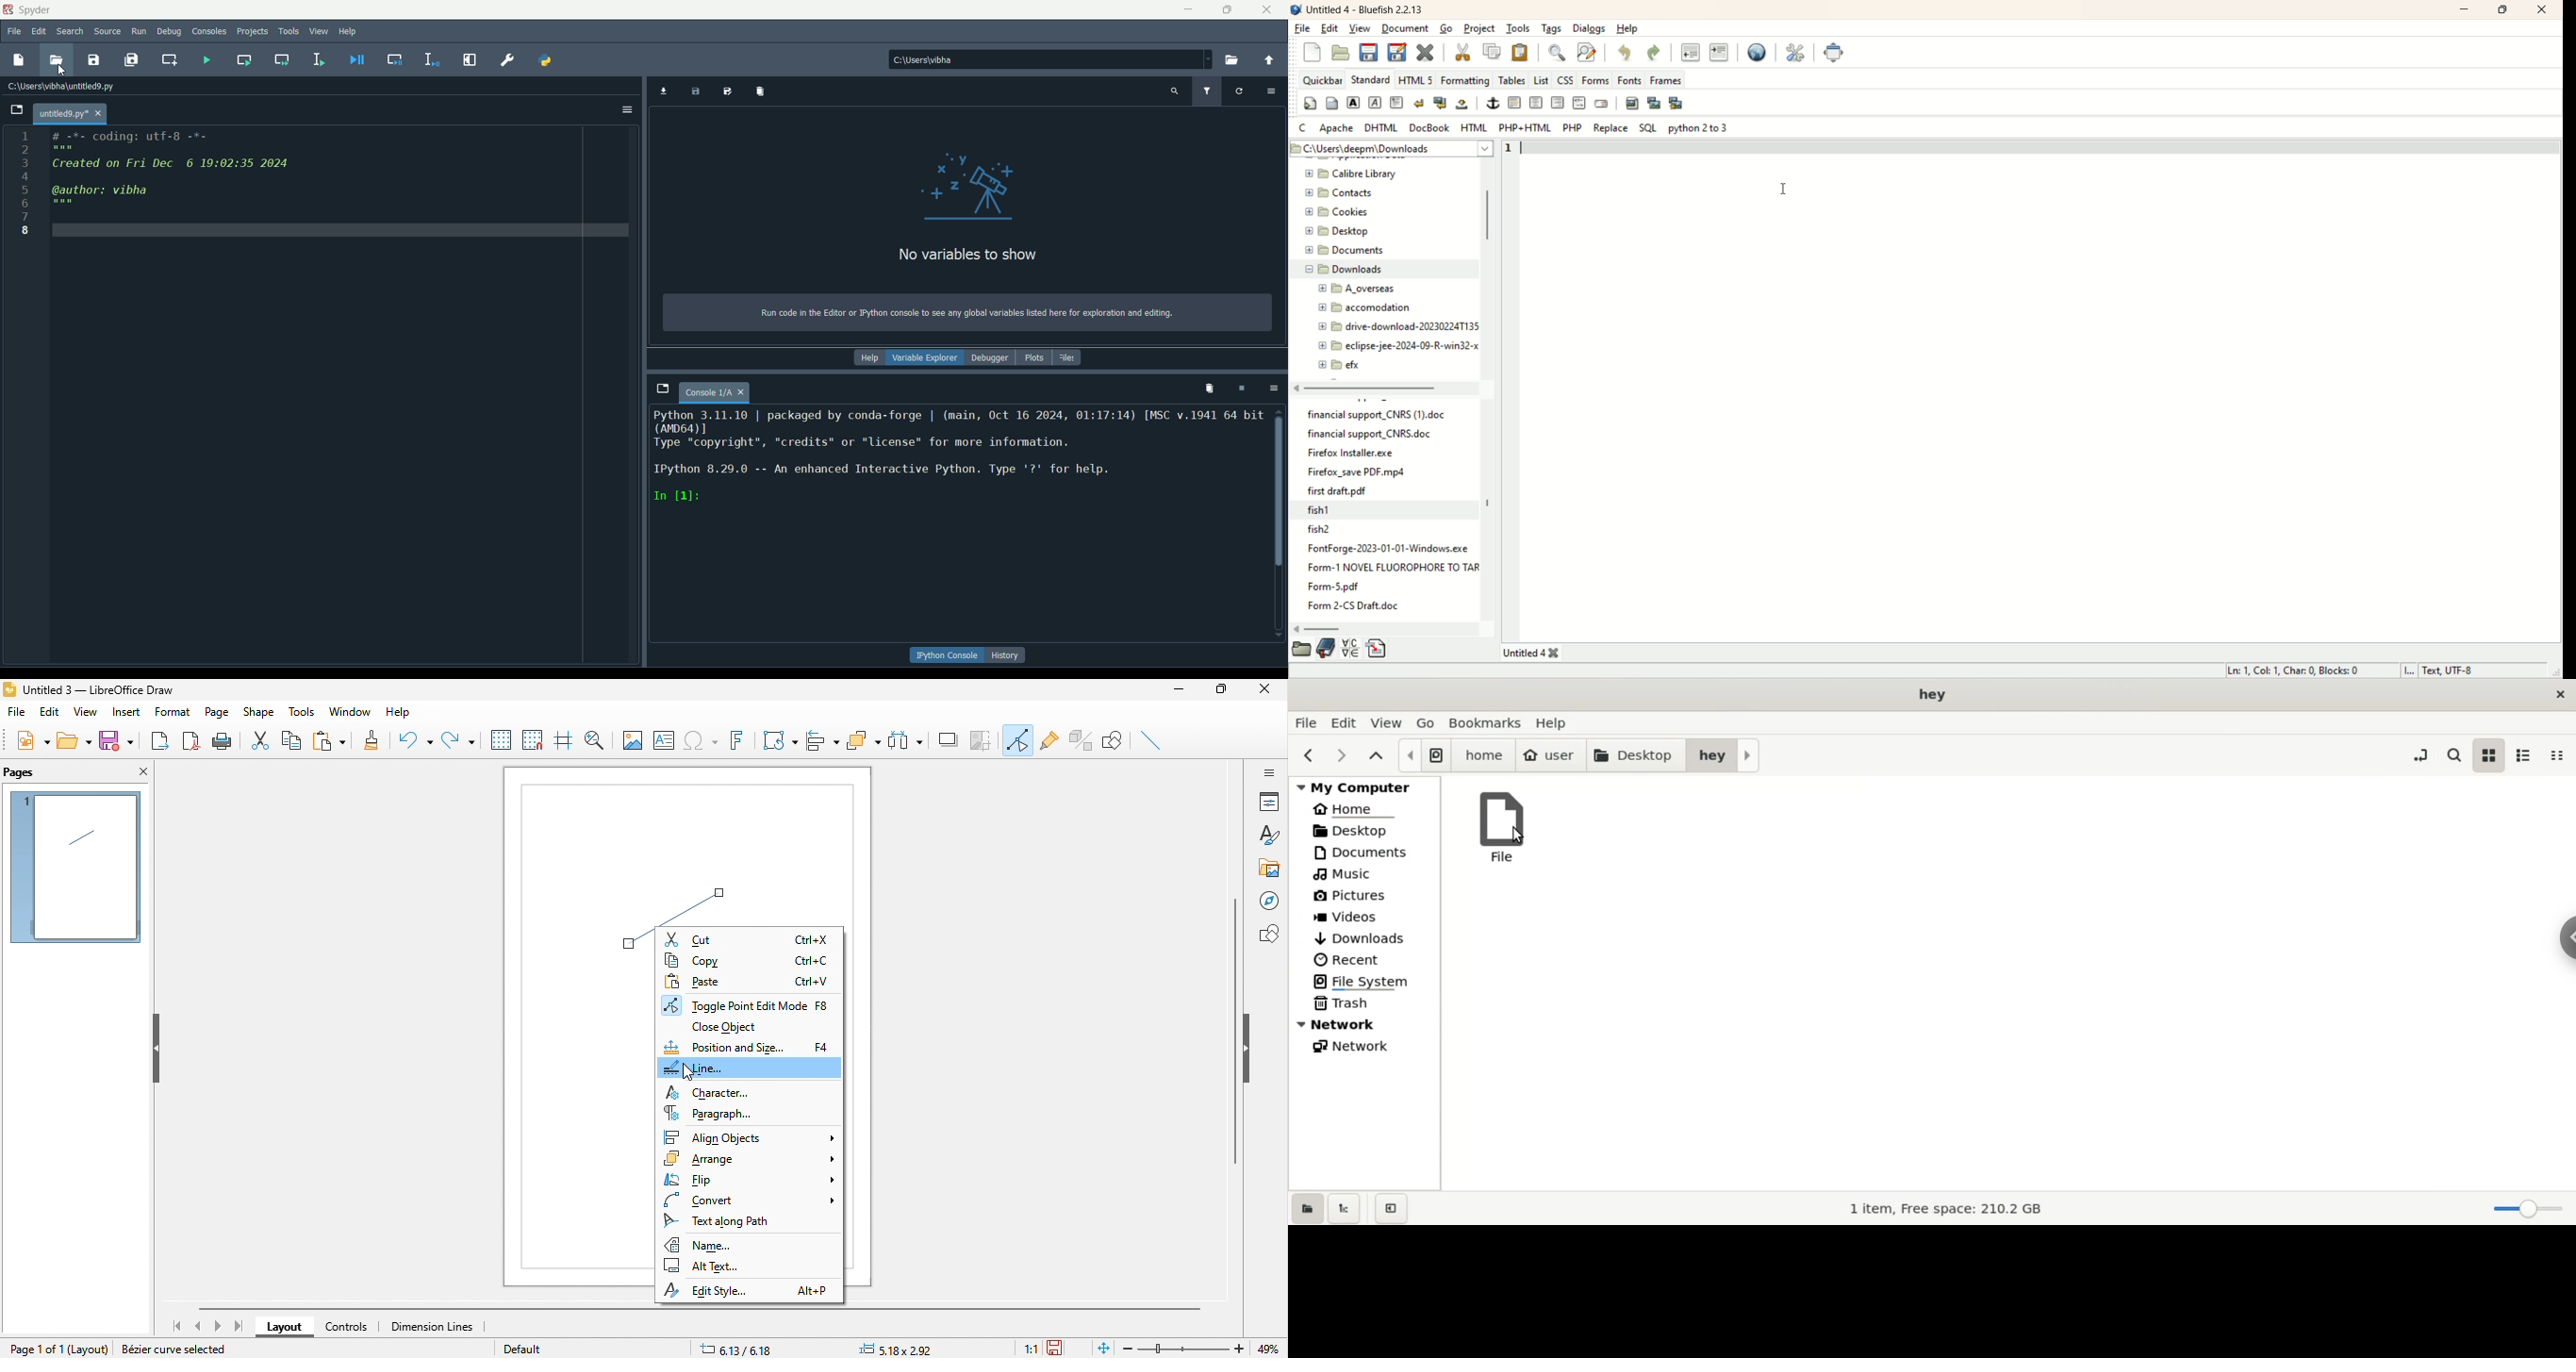 This screenshot has width=2576, height=1372. I want to click on run current cells, so click(244, 60).